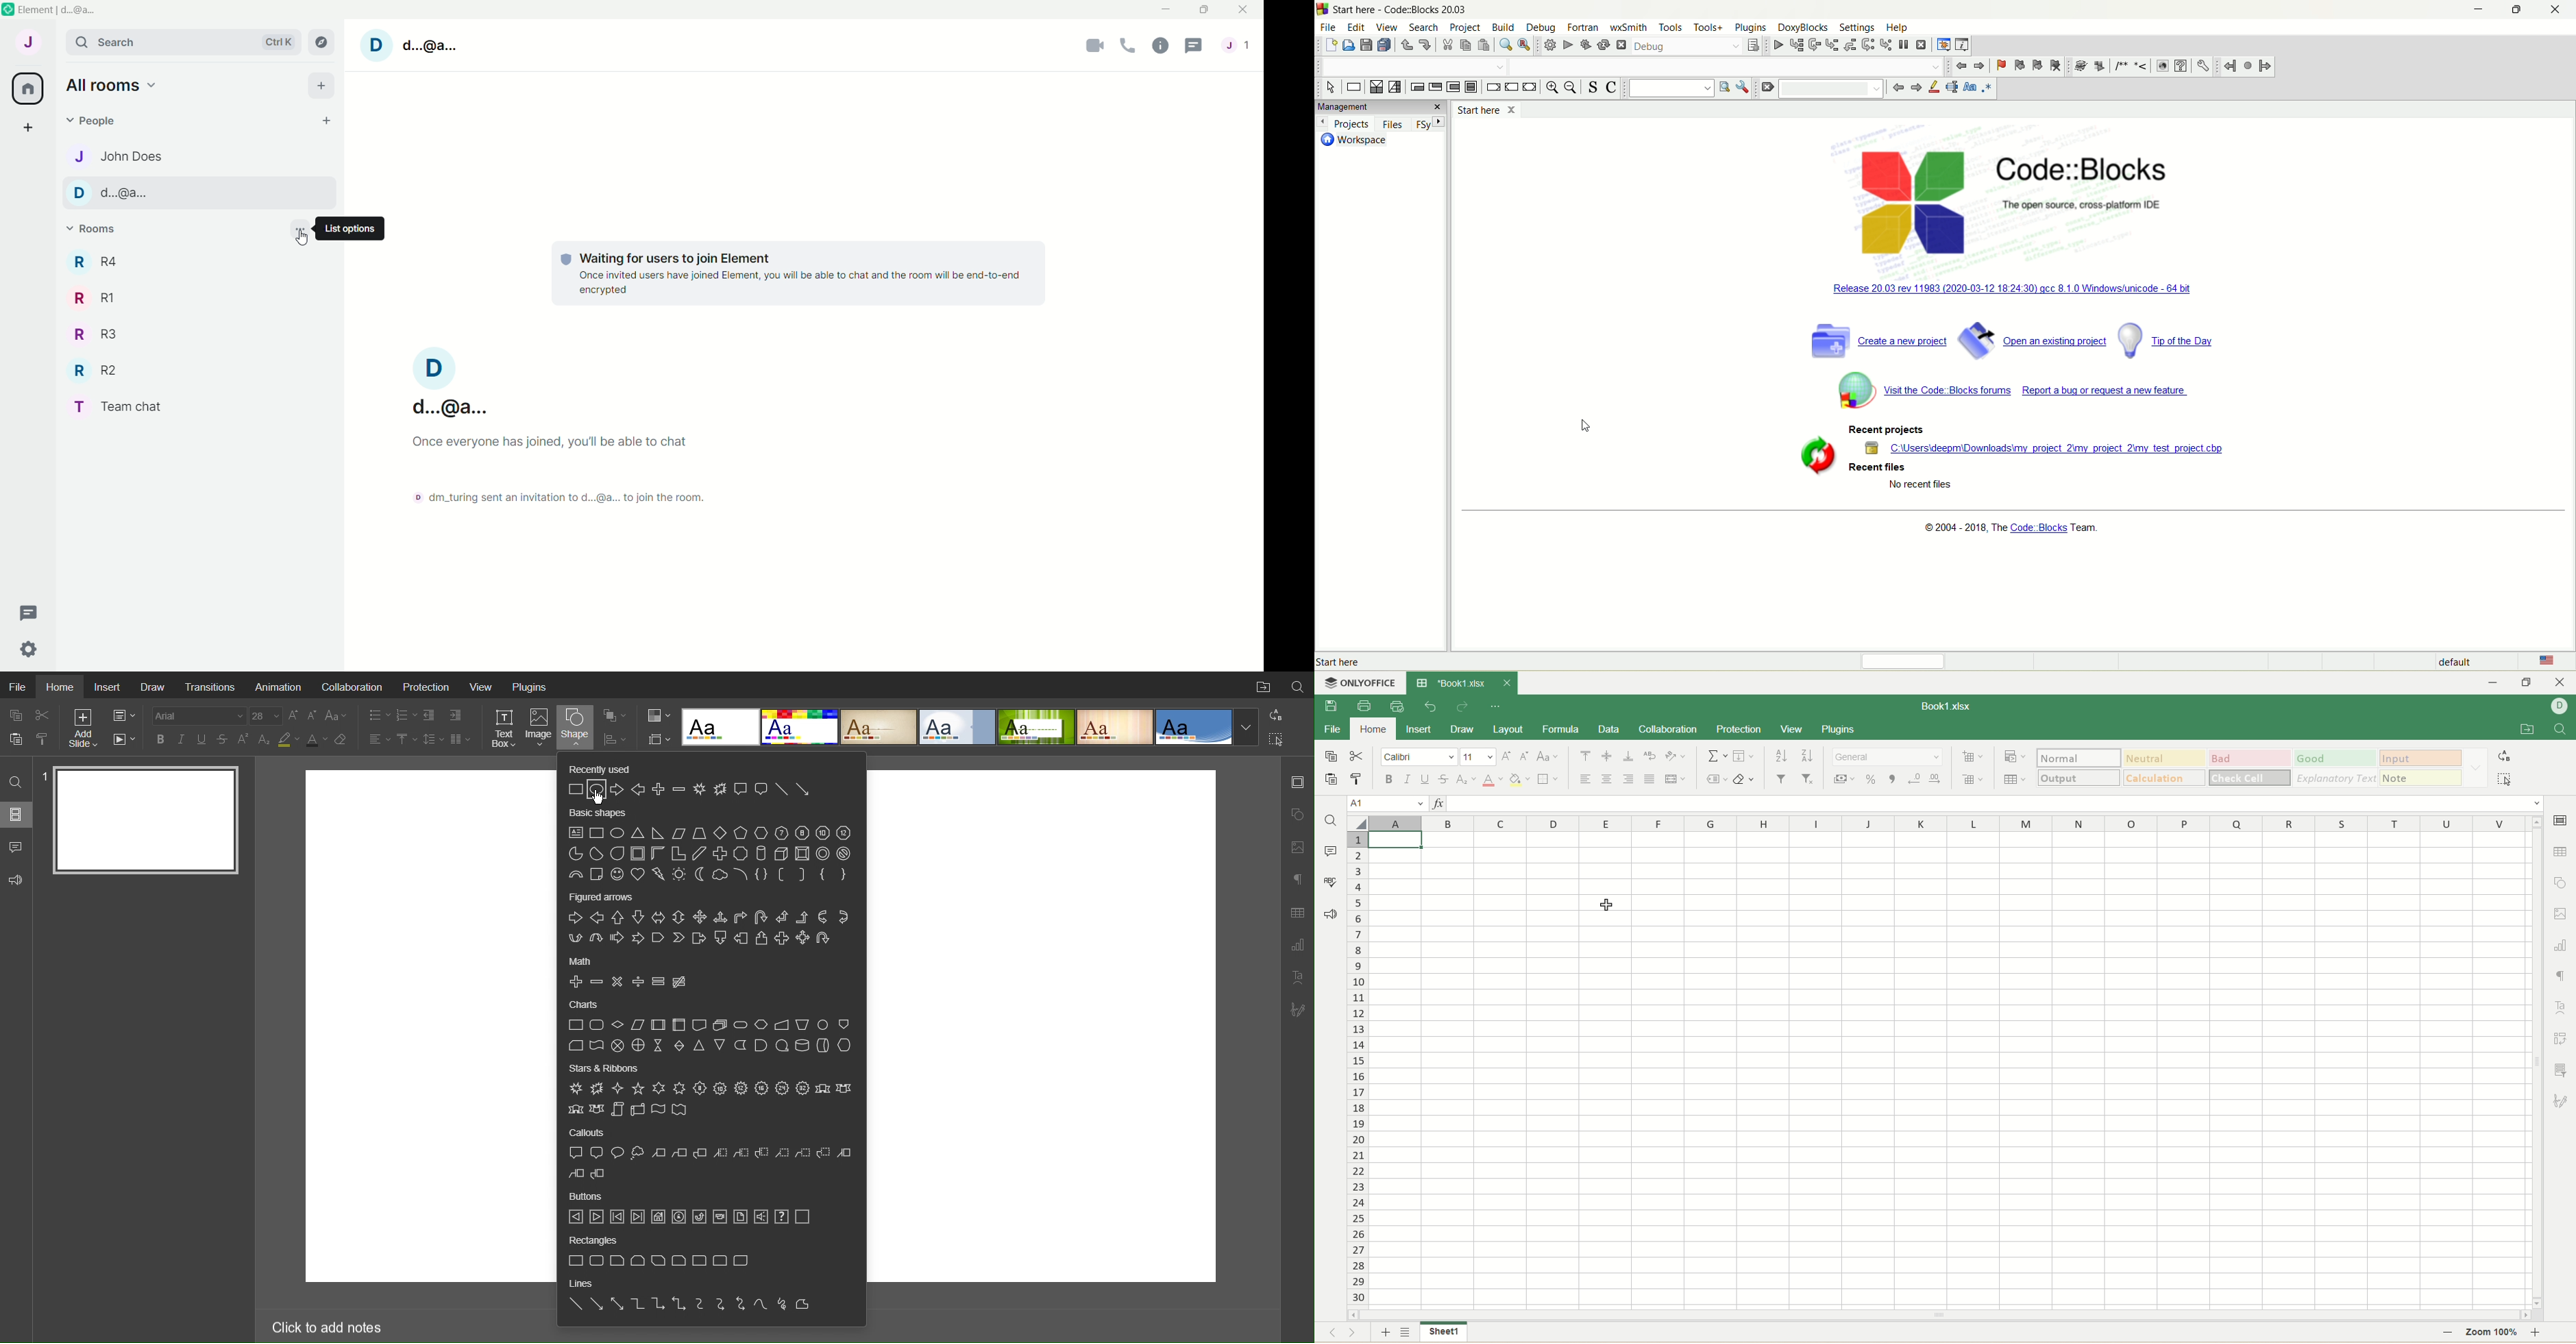 This screenshot has width=2576, height=1344. What do you see at coordinates (301, 229) in the screenshot?
I see `List options` at bounding box center [301, 229].